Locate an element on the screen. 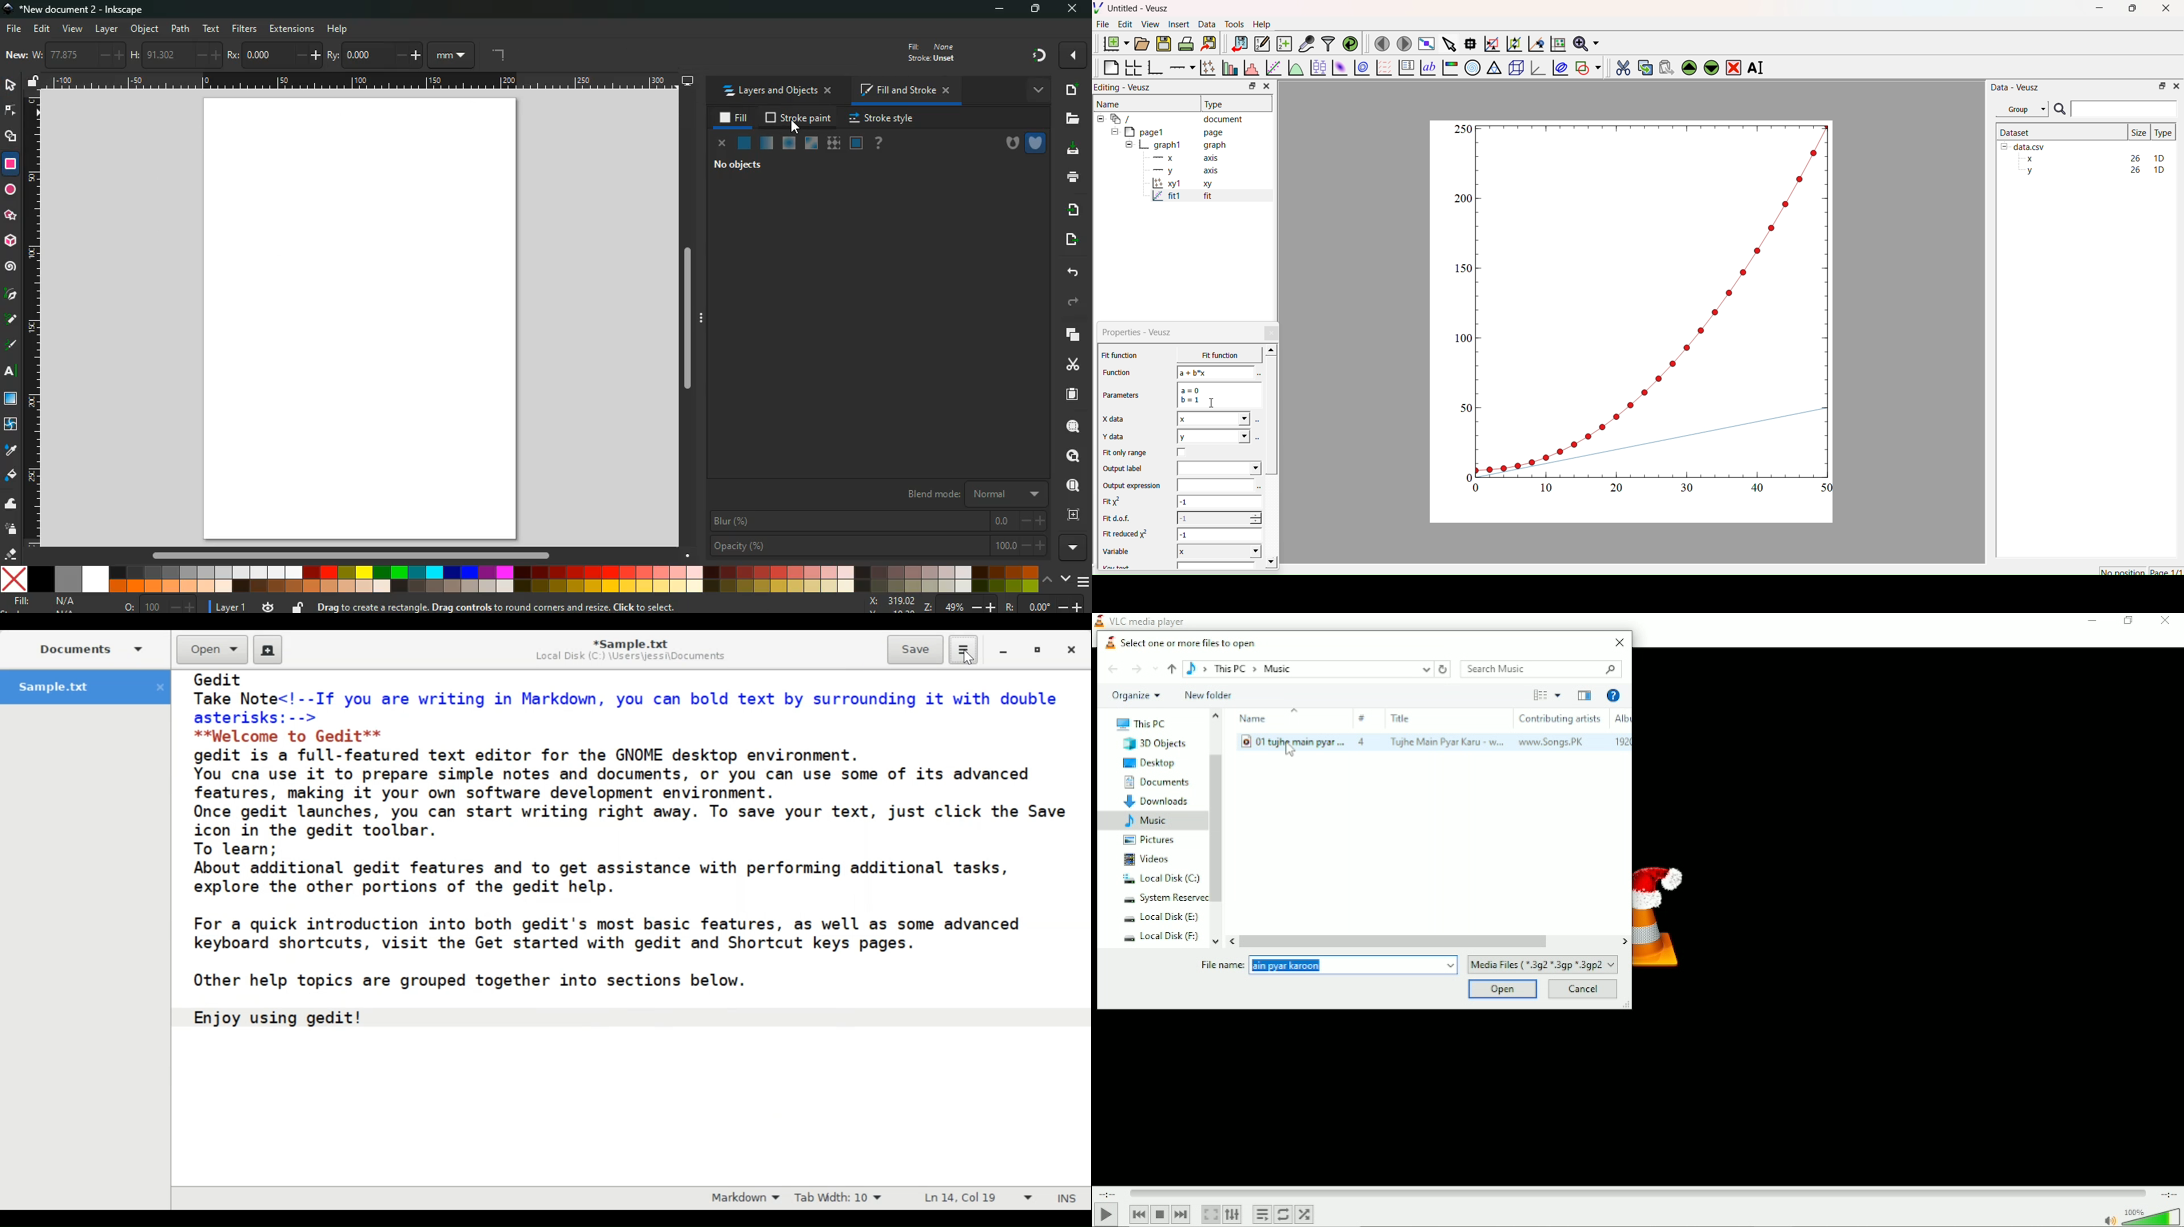  Show extended settings is located at coordinates (1233, 1215).